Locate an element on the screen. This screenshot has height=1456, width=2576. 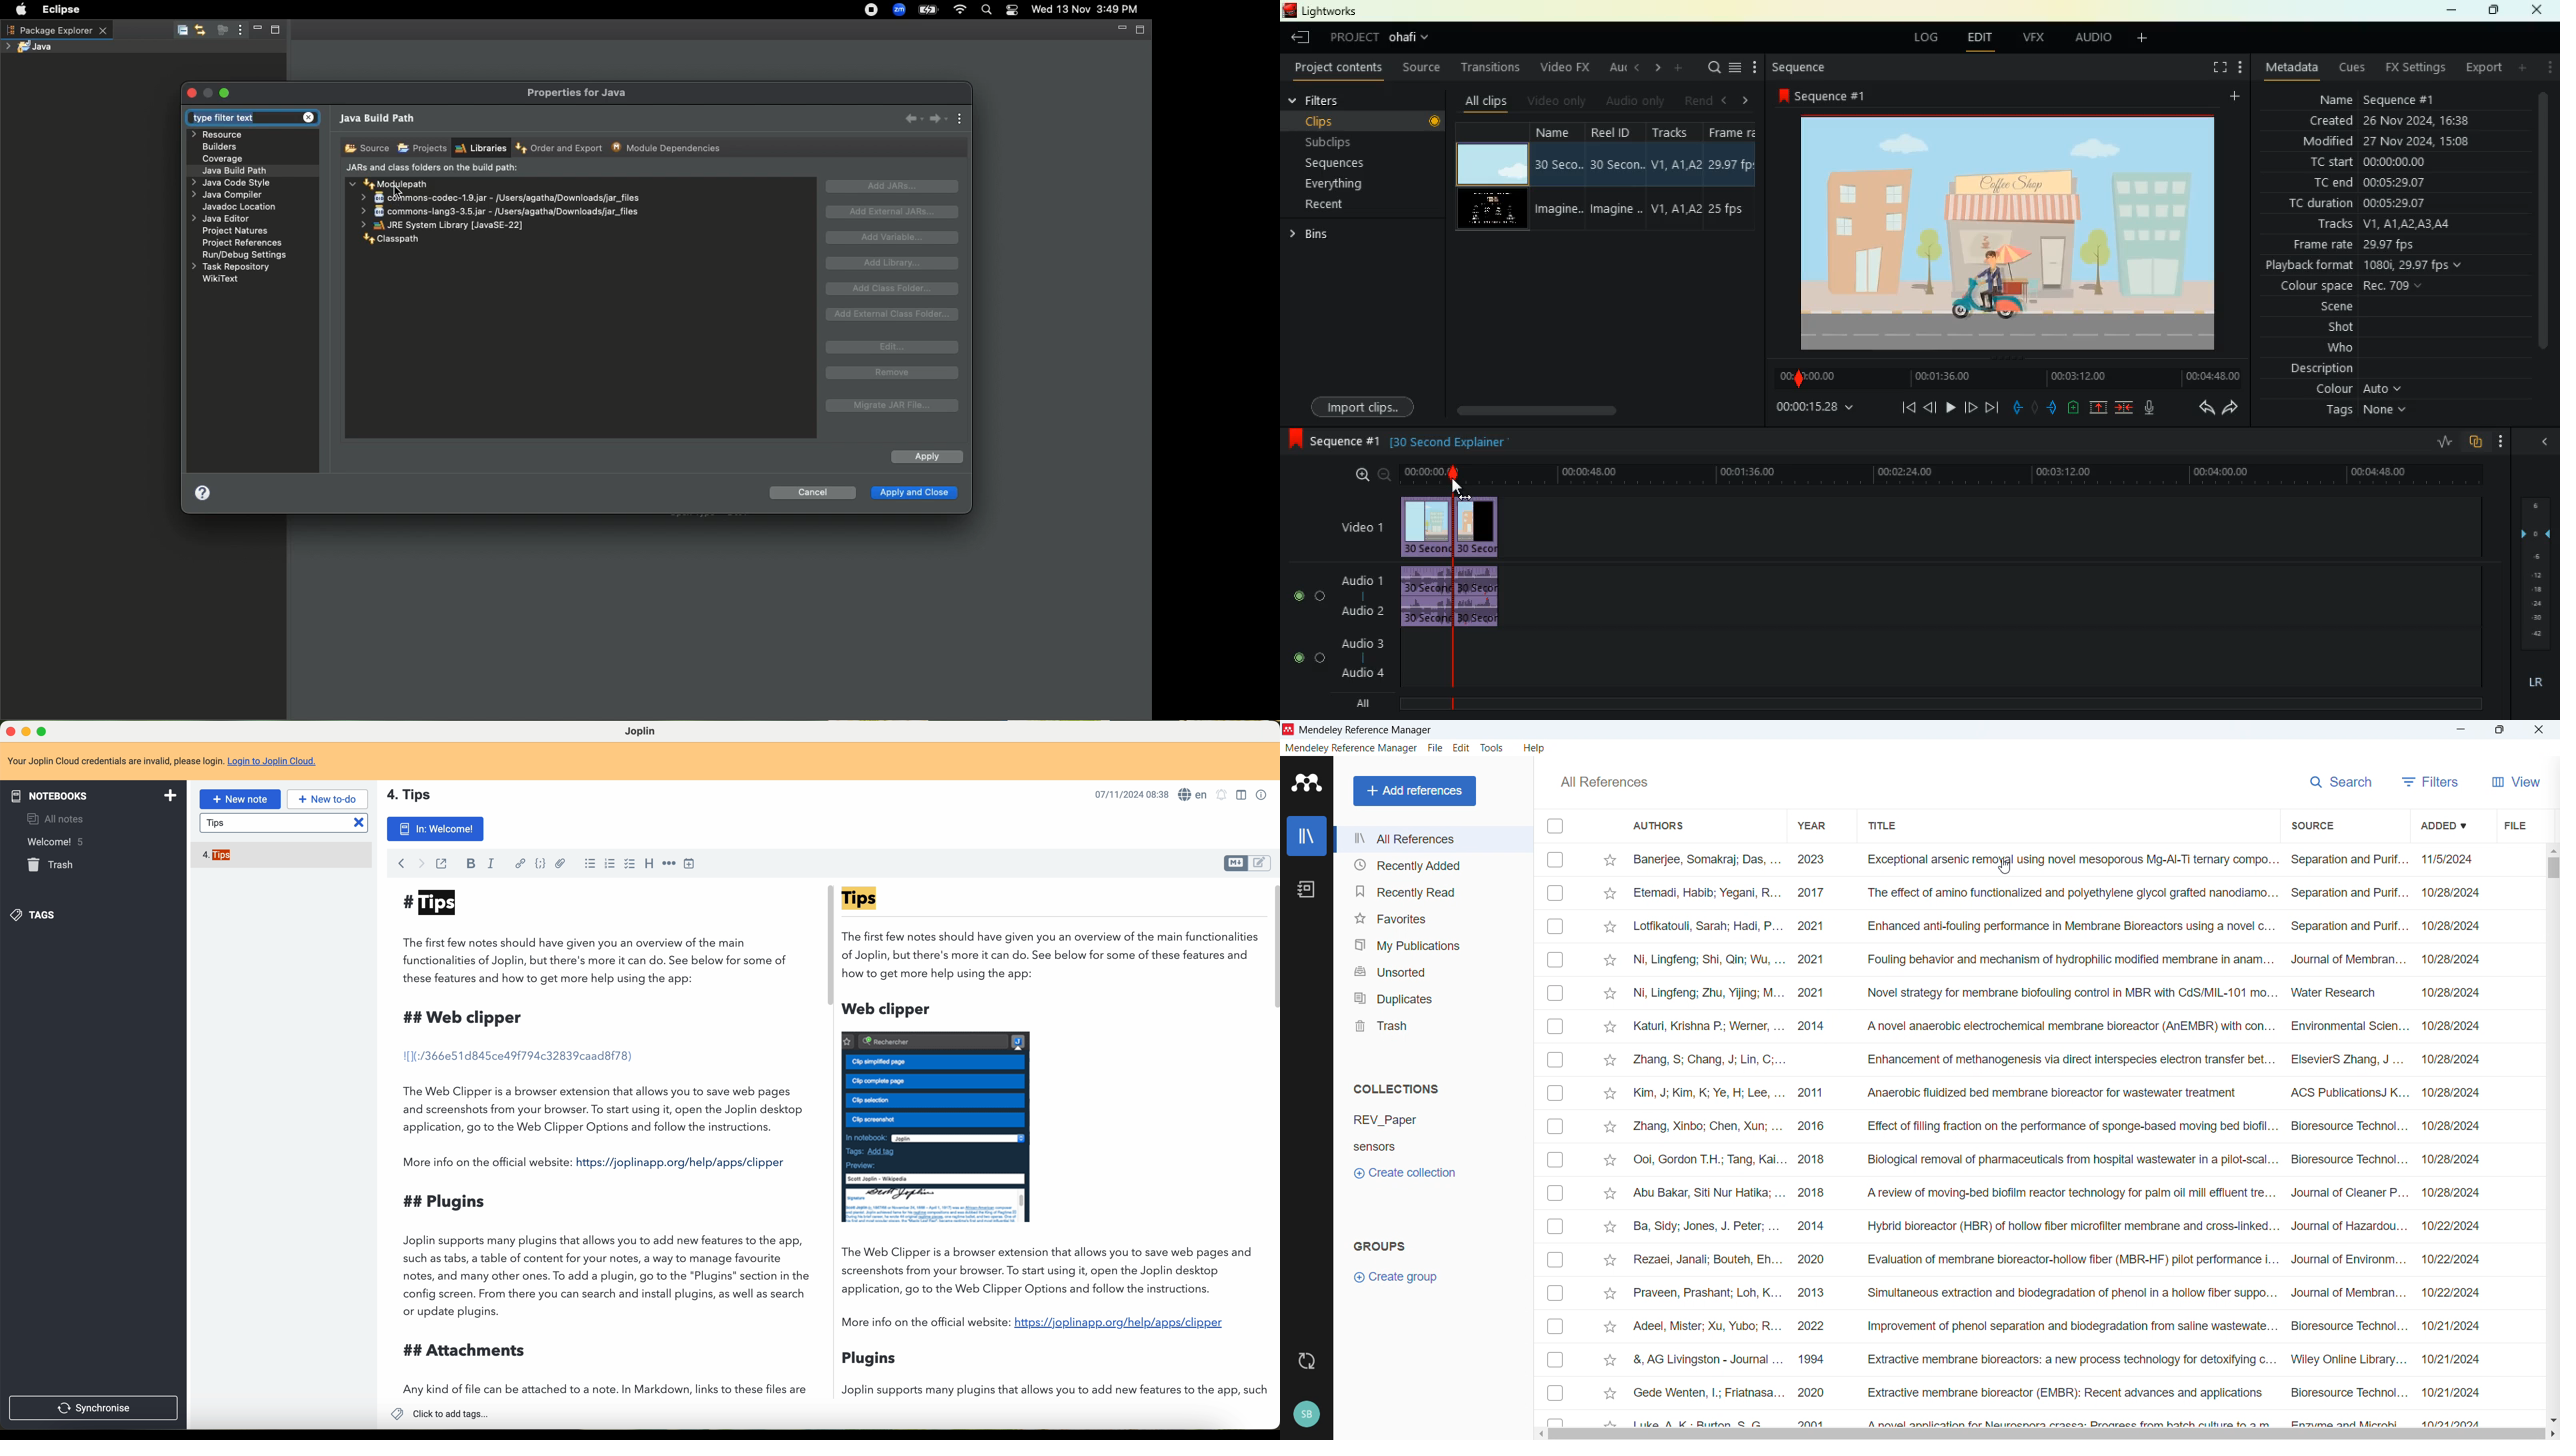
lr is located at coordinates (2534, 684).